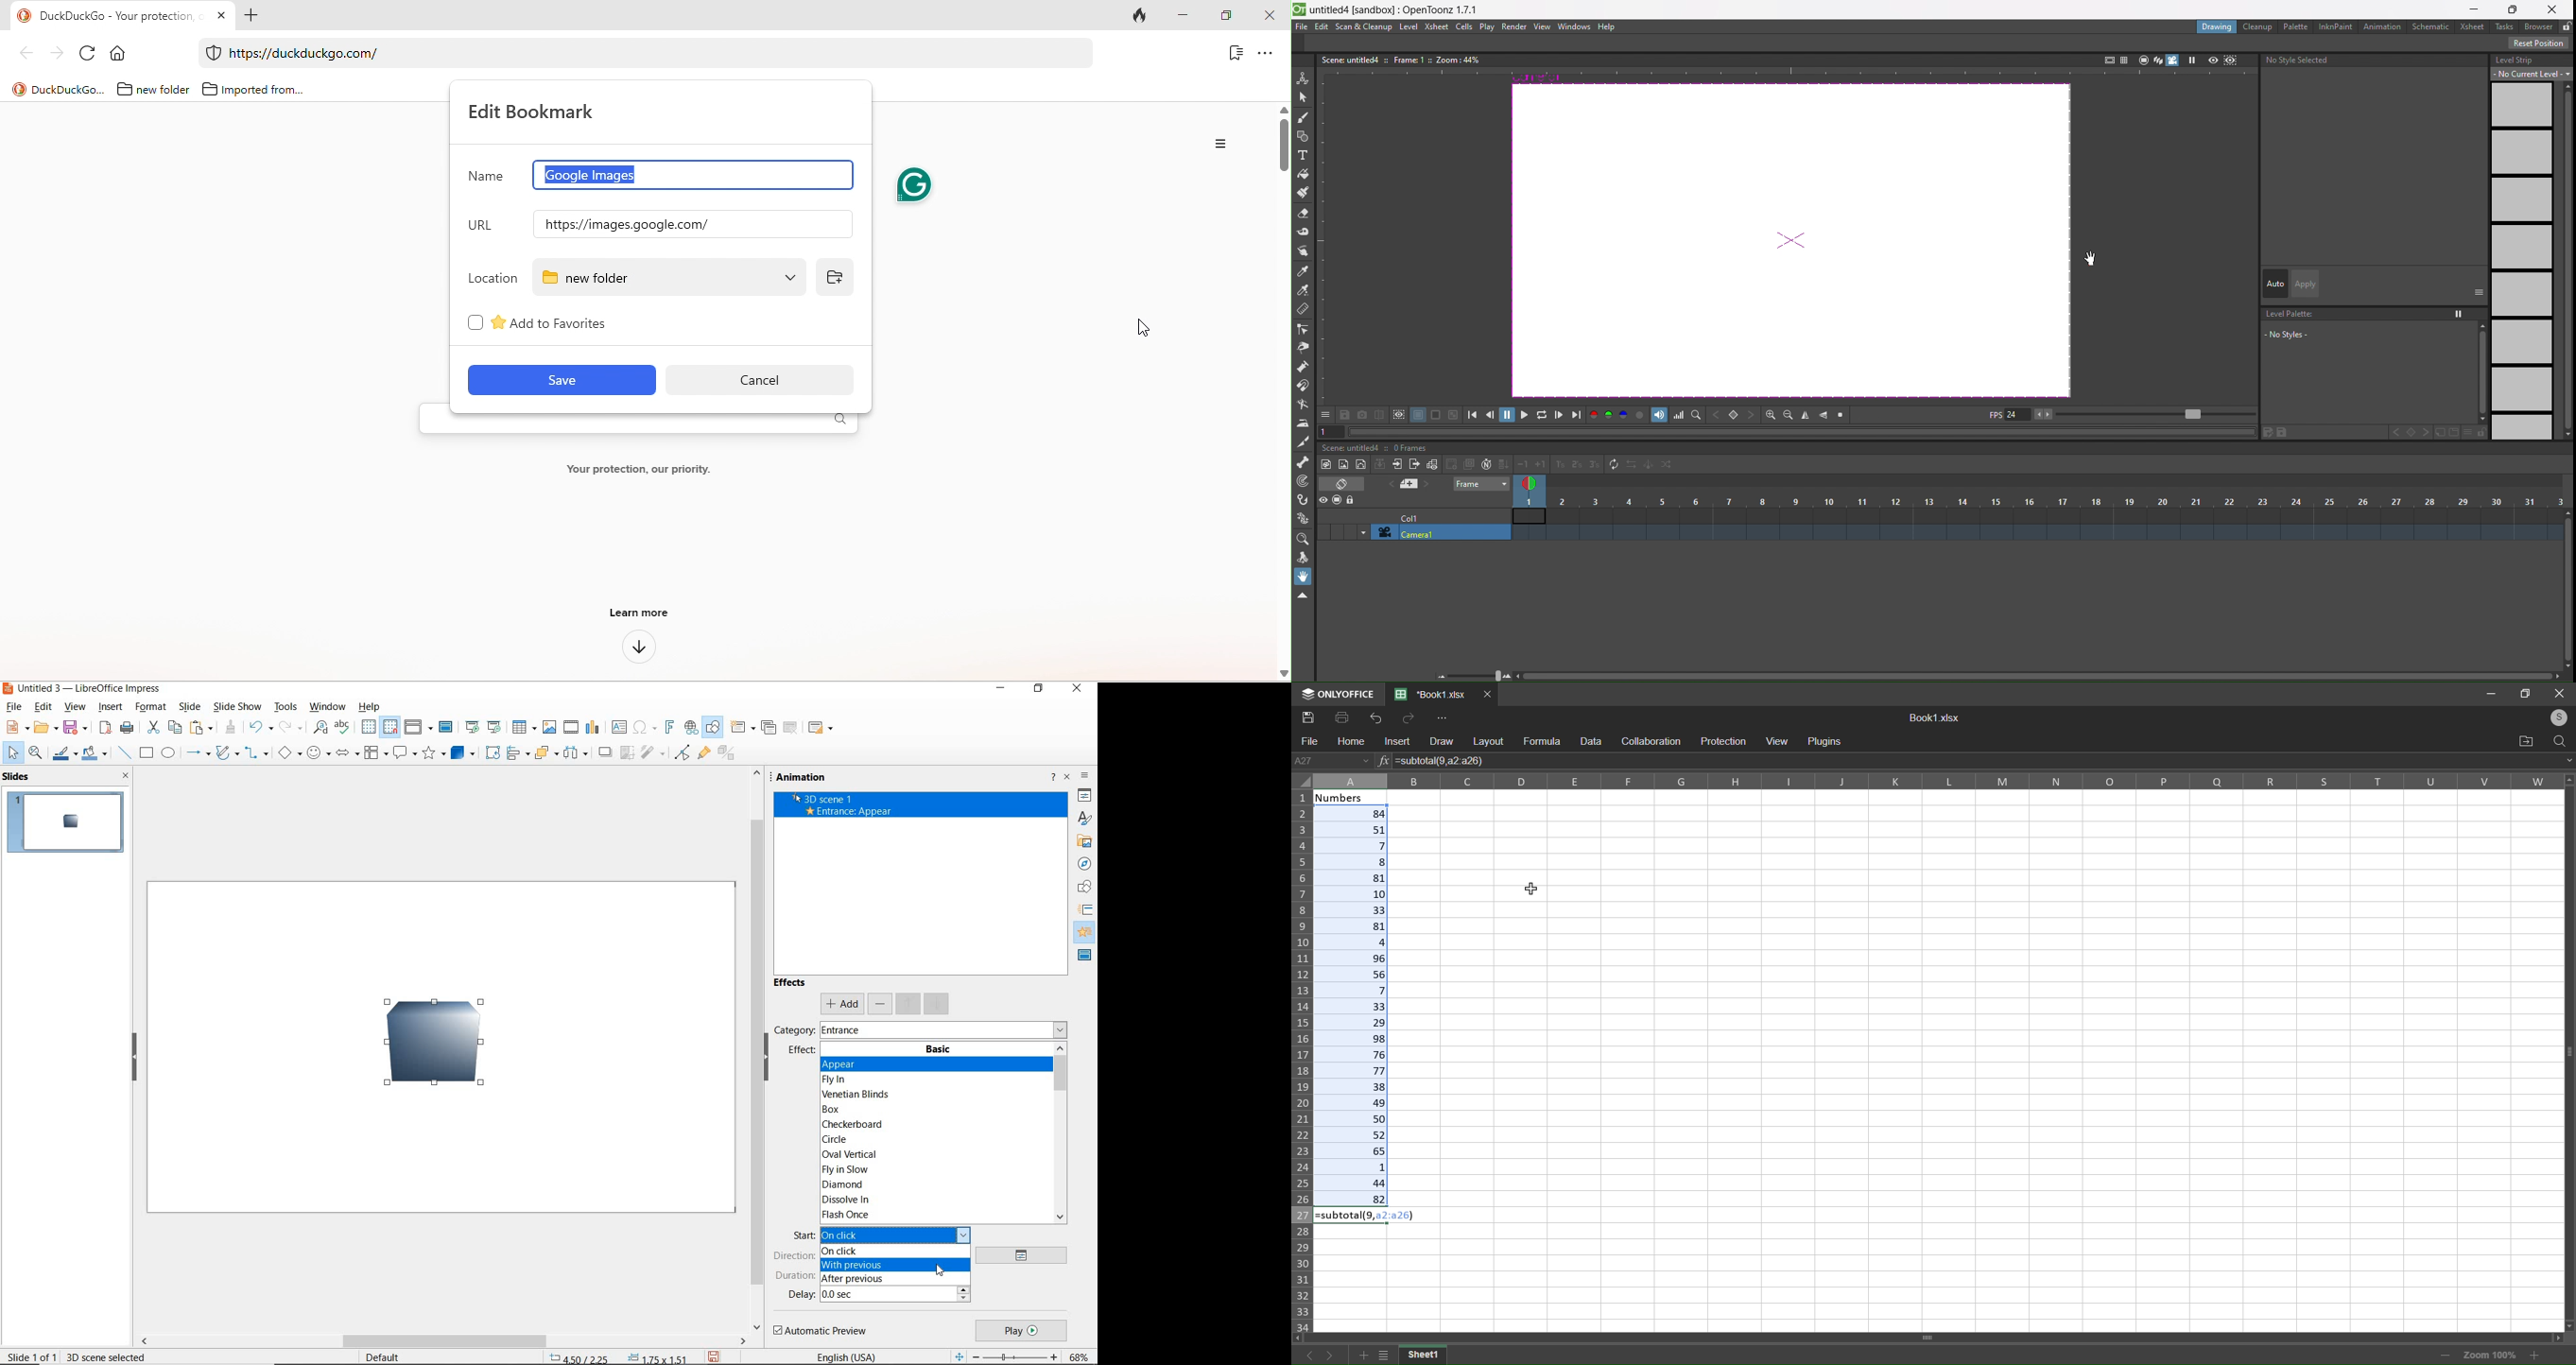  Describe the element at coordinates (2566, 25) in the screenshot. I see `unlocked` at that location.